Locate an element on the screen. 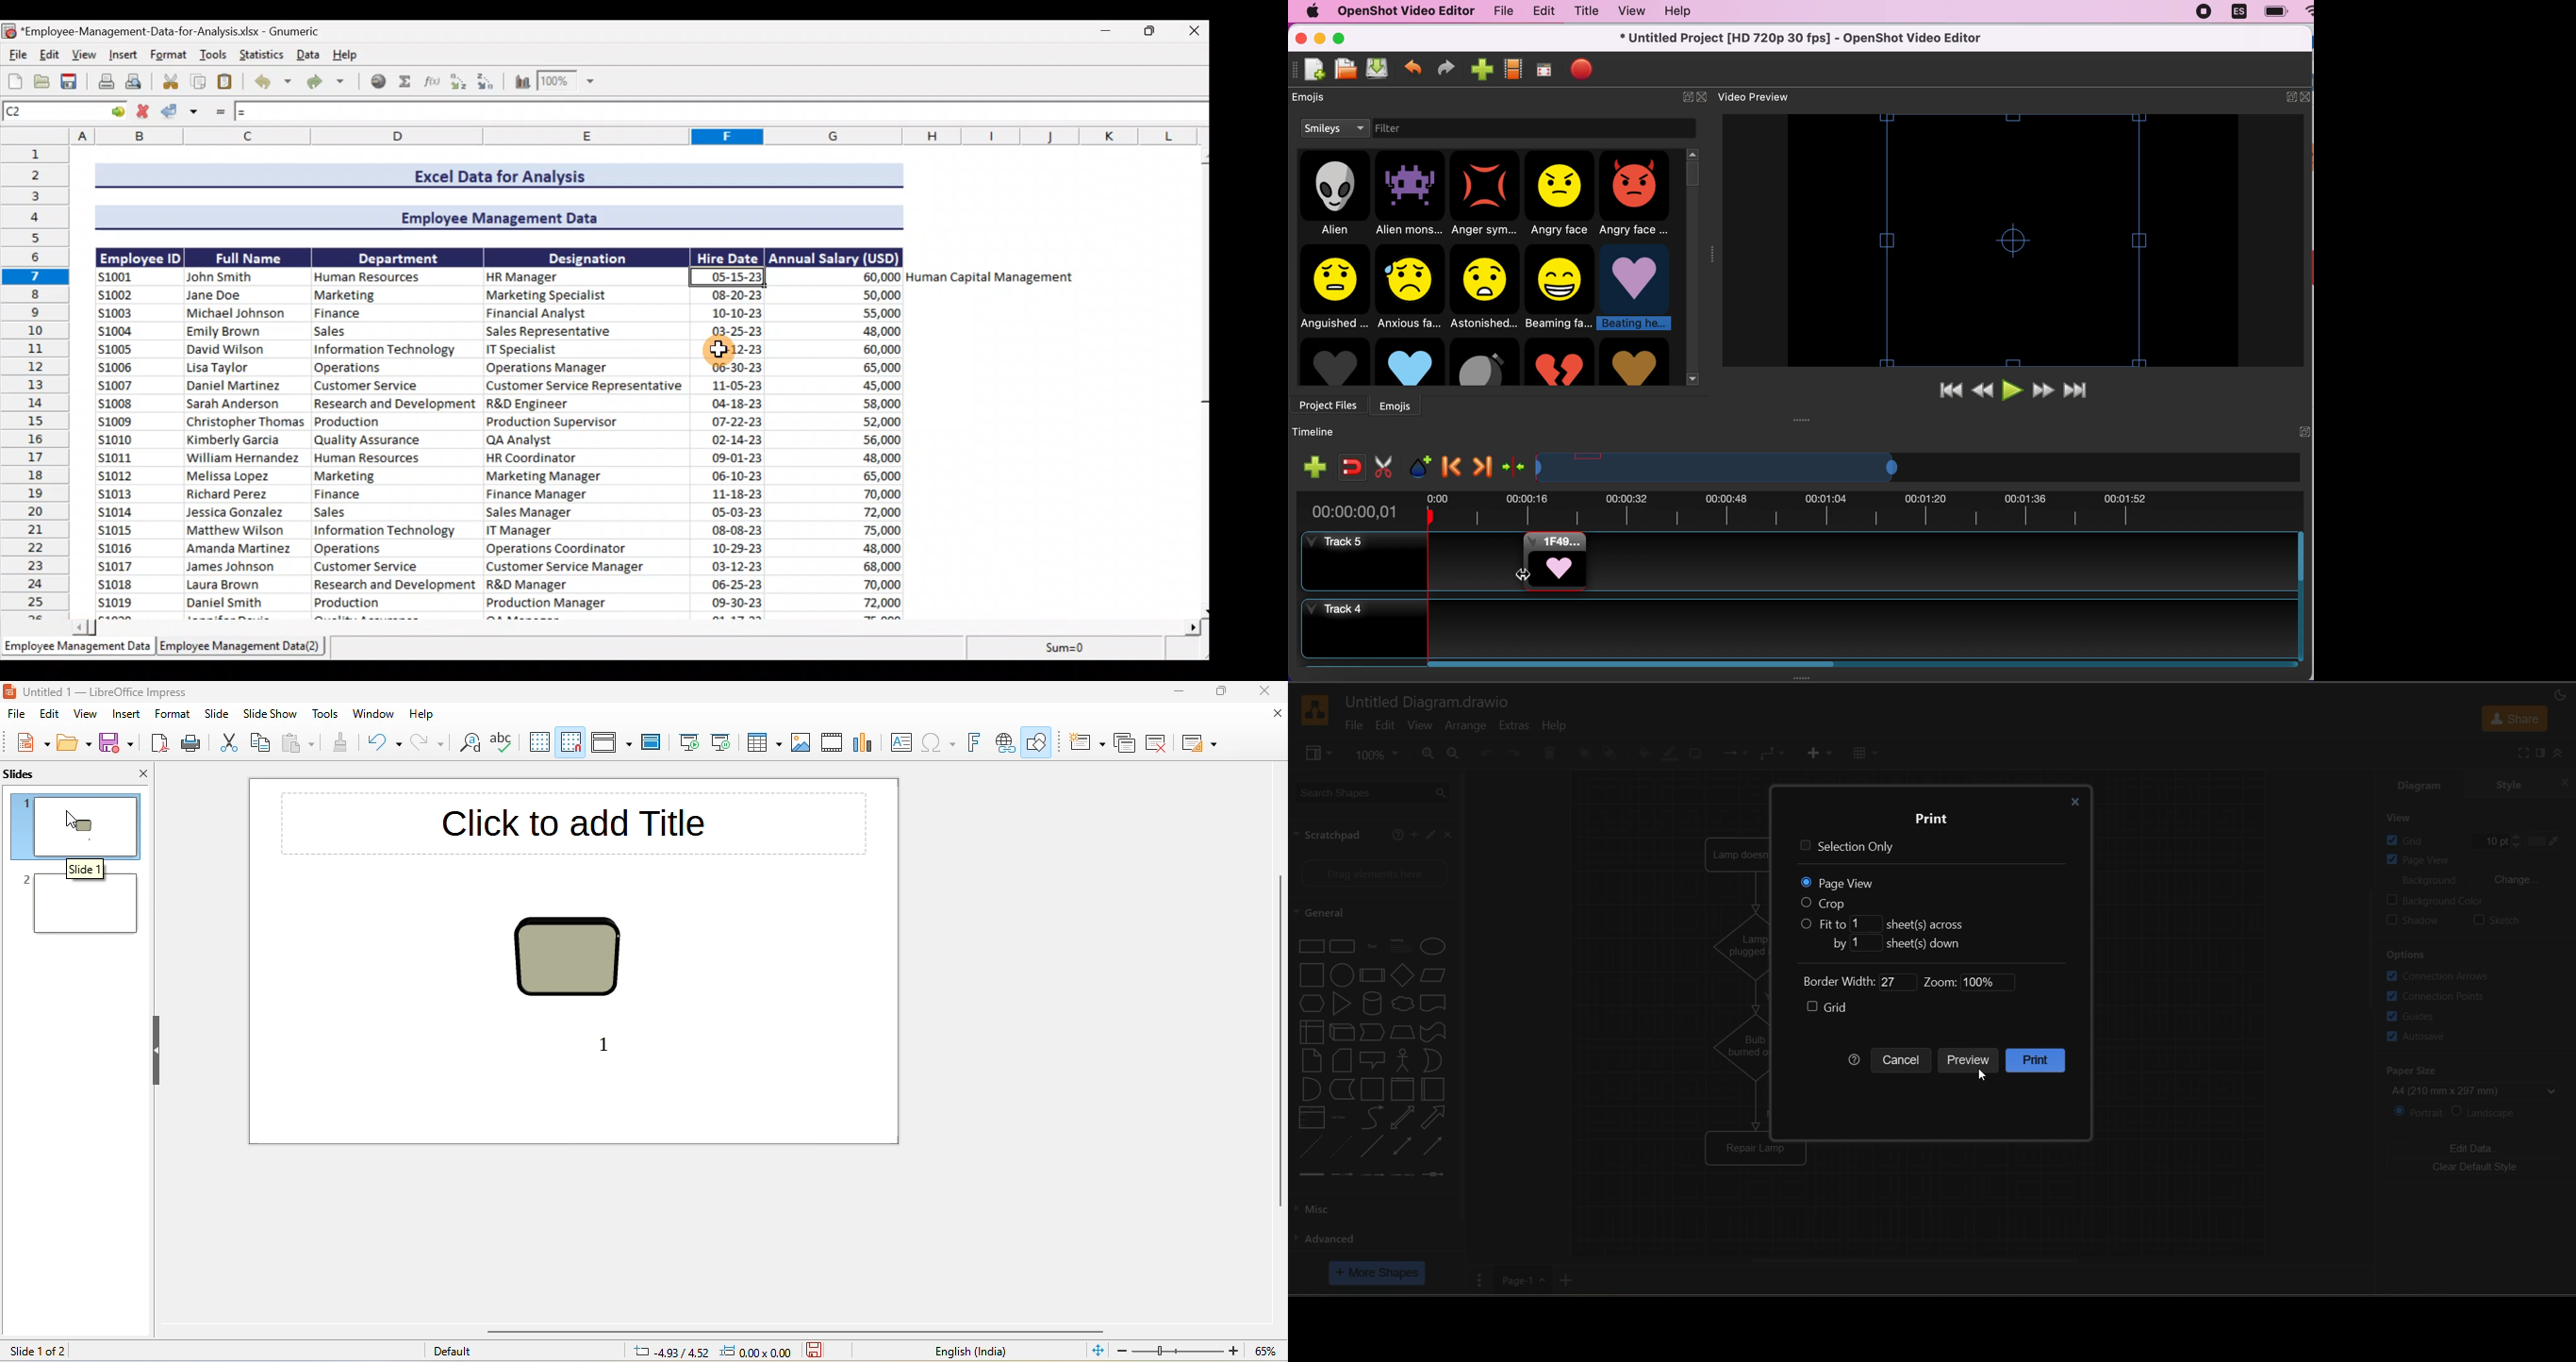 This screenshot has height=1372, width=2576. snap to grid is located at coordinates (572, 742).